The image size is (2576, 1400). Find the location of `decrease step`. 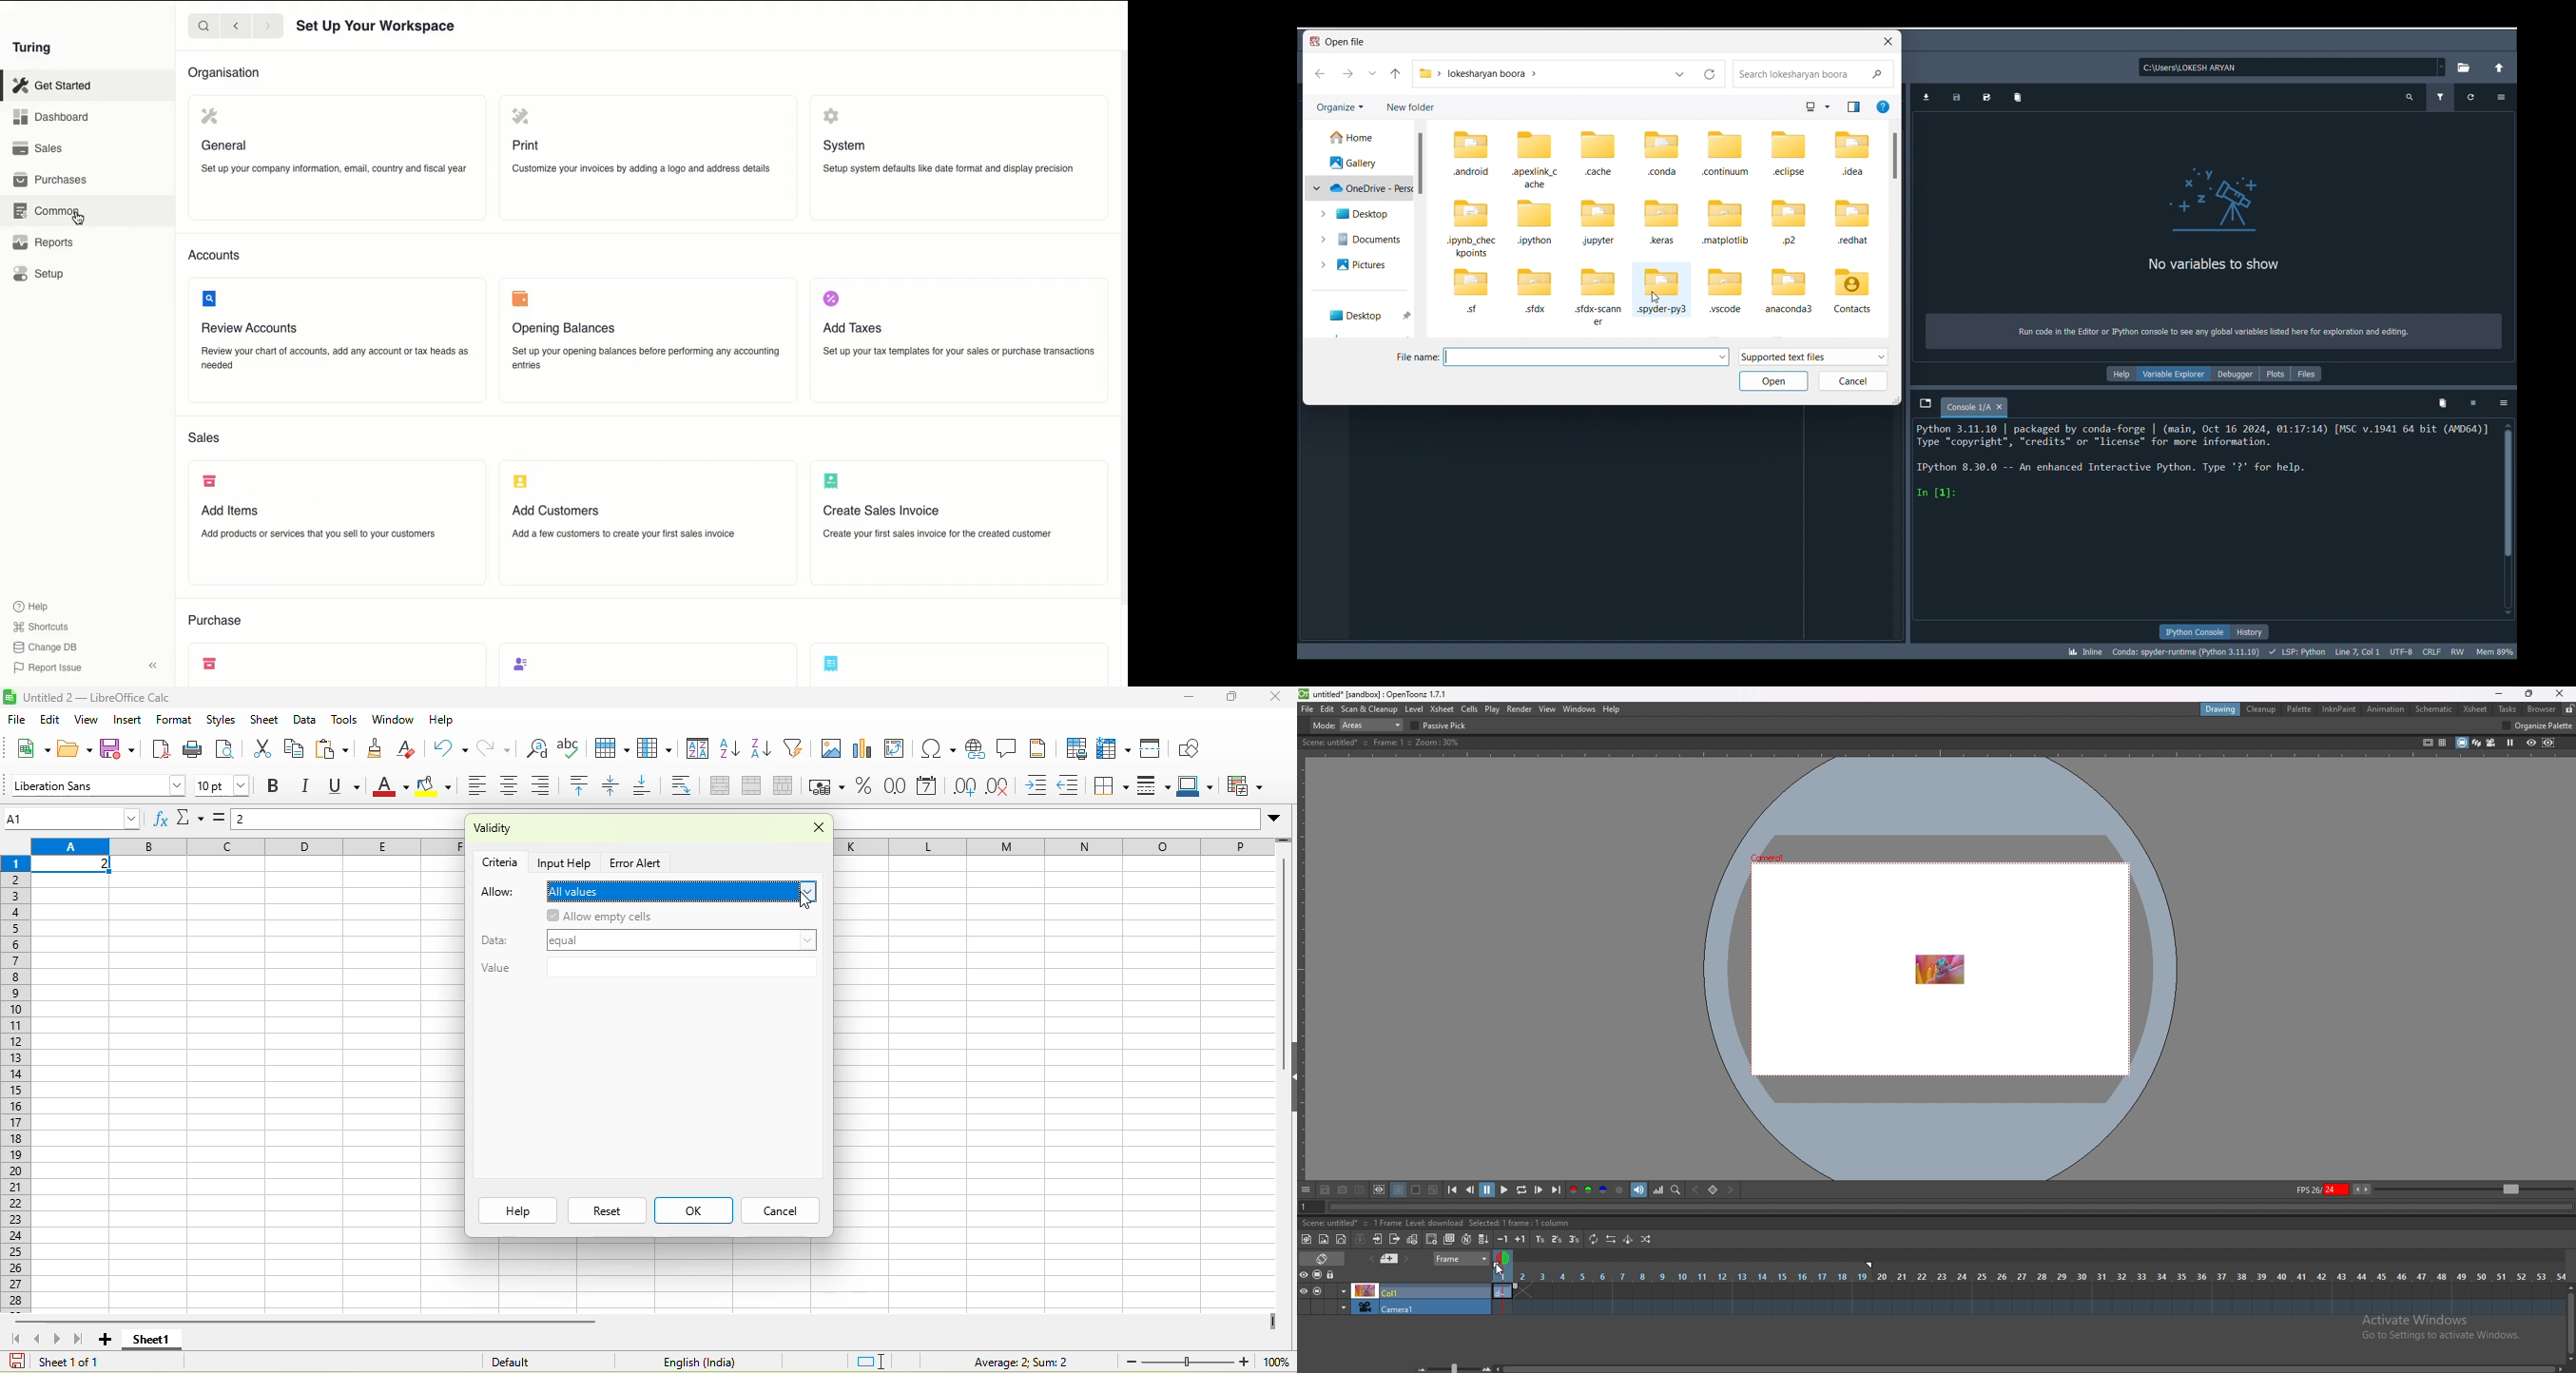

decrease step is located at coordinates (1502, 1239).